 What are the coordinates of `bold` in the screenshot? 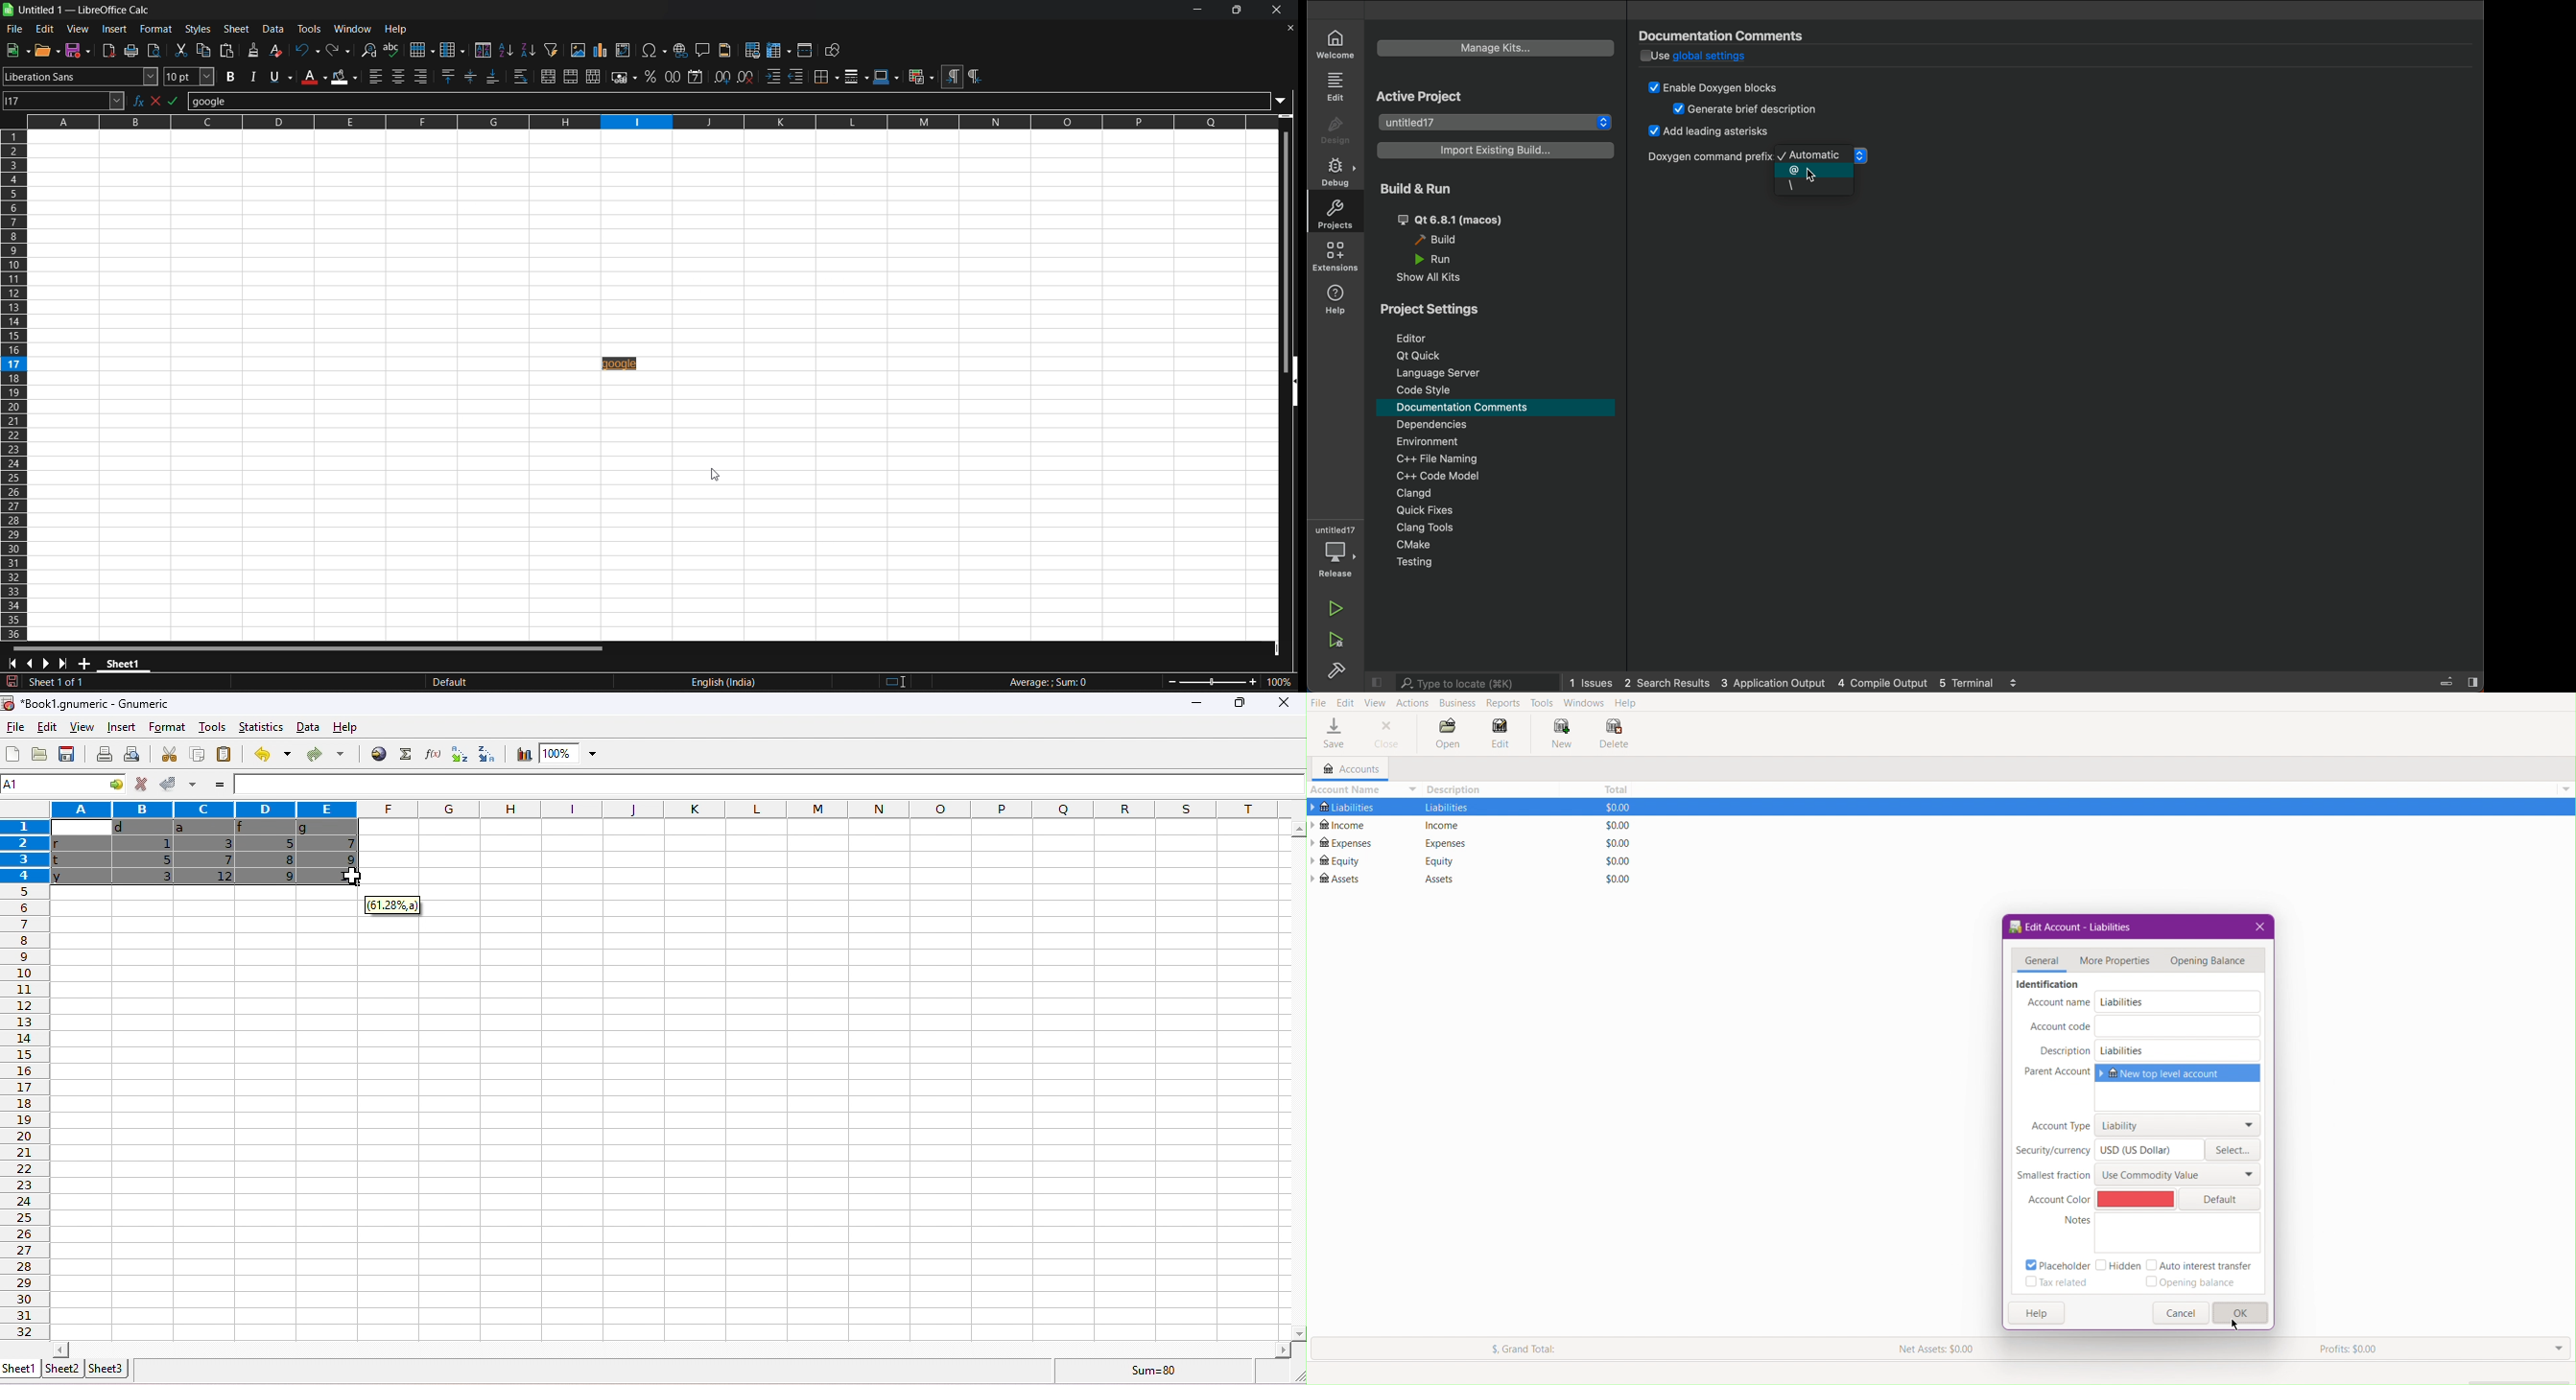 It's located at (231, 76).